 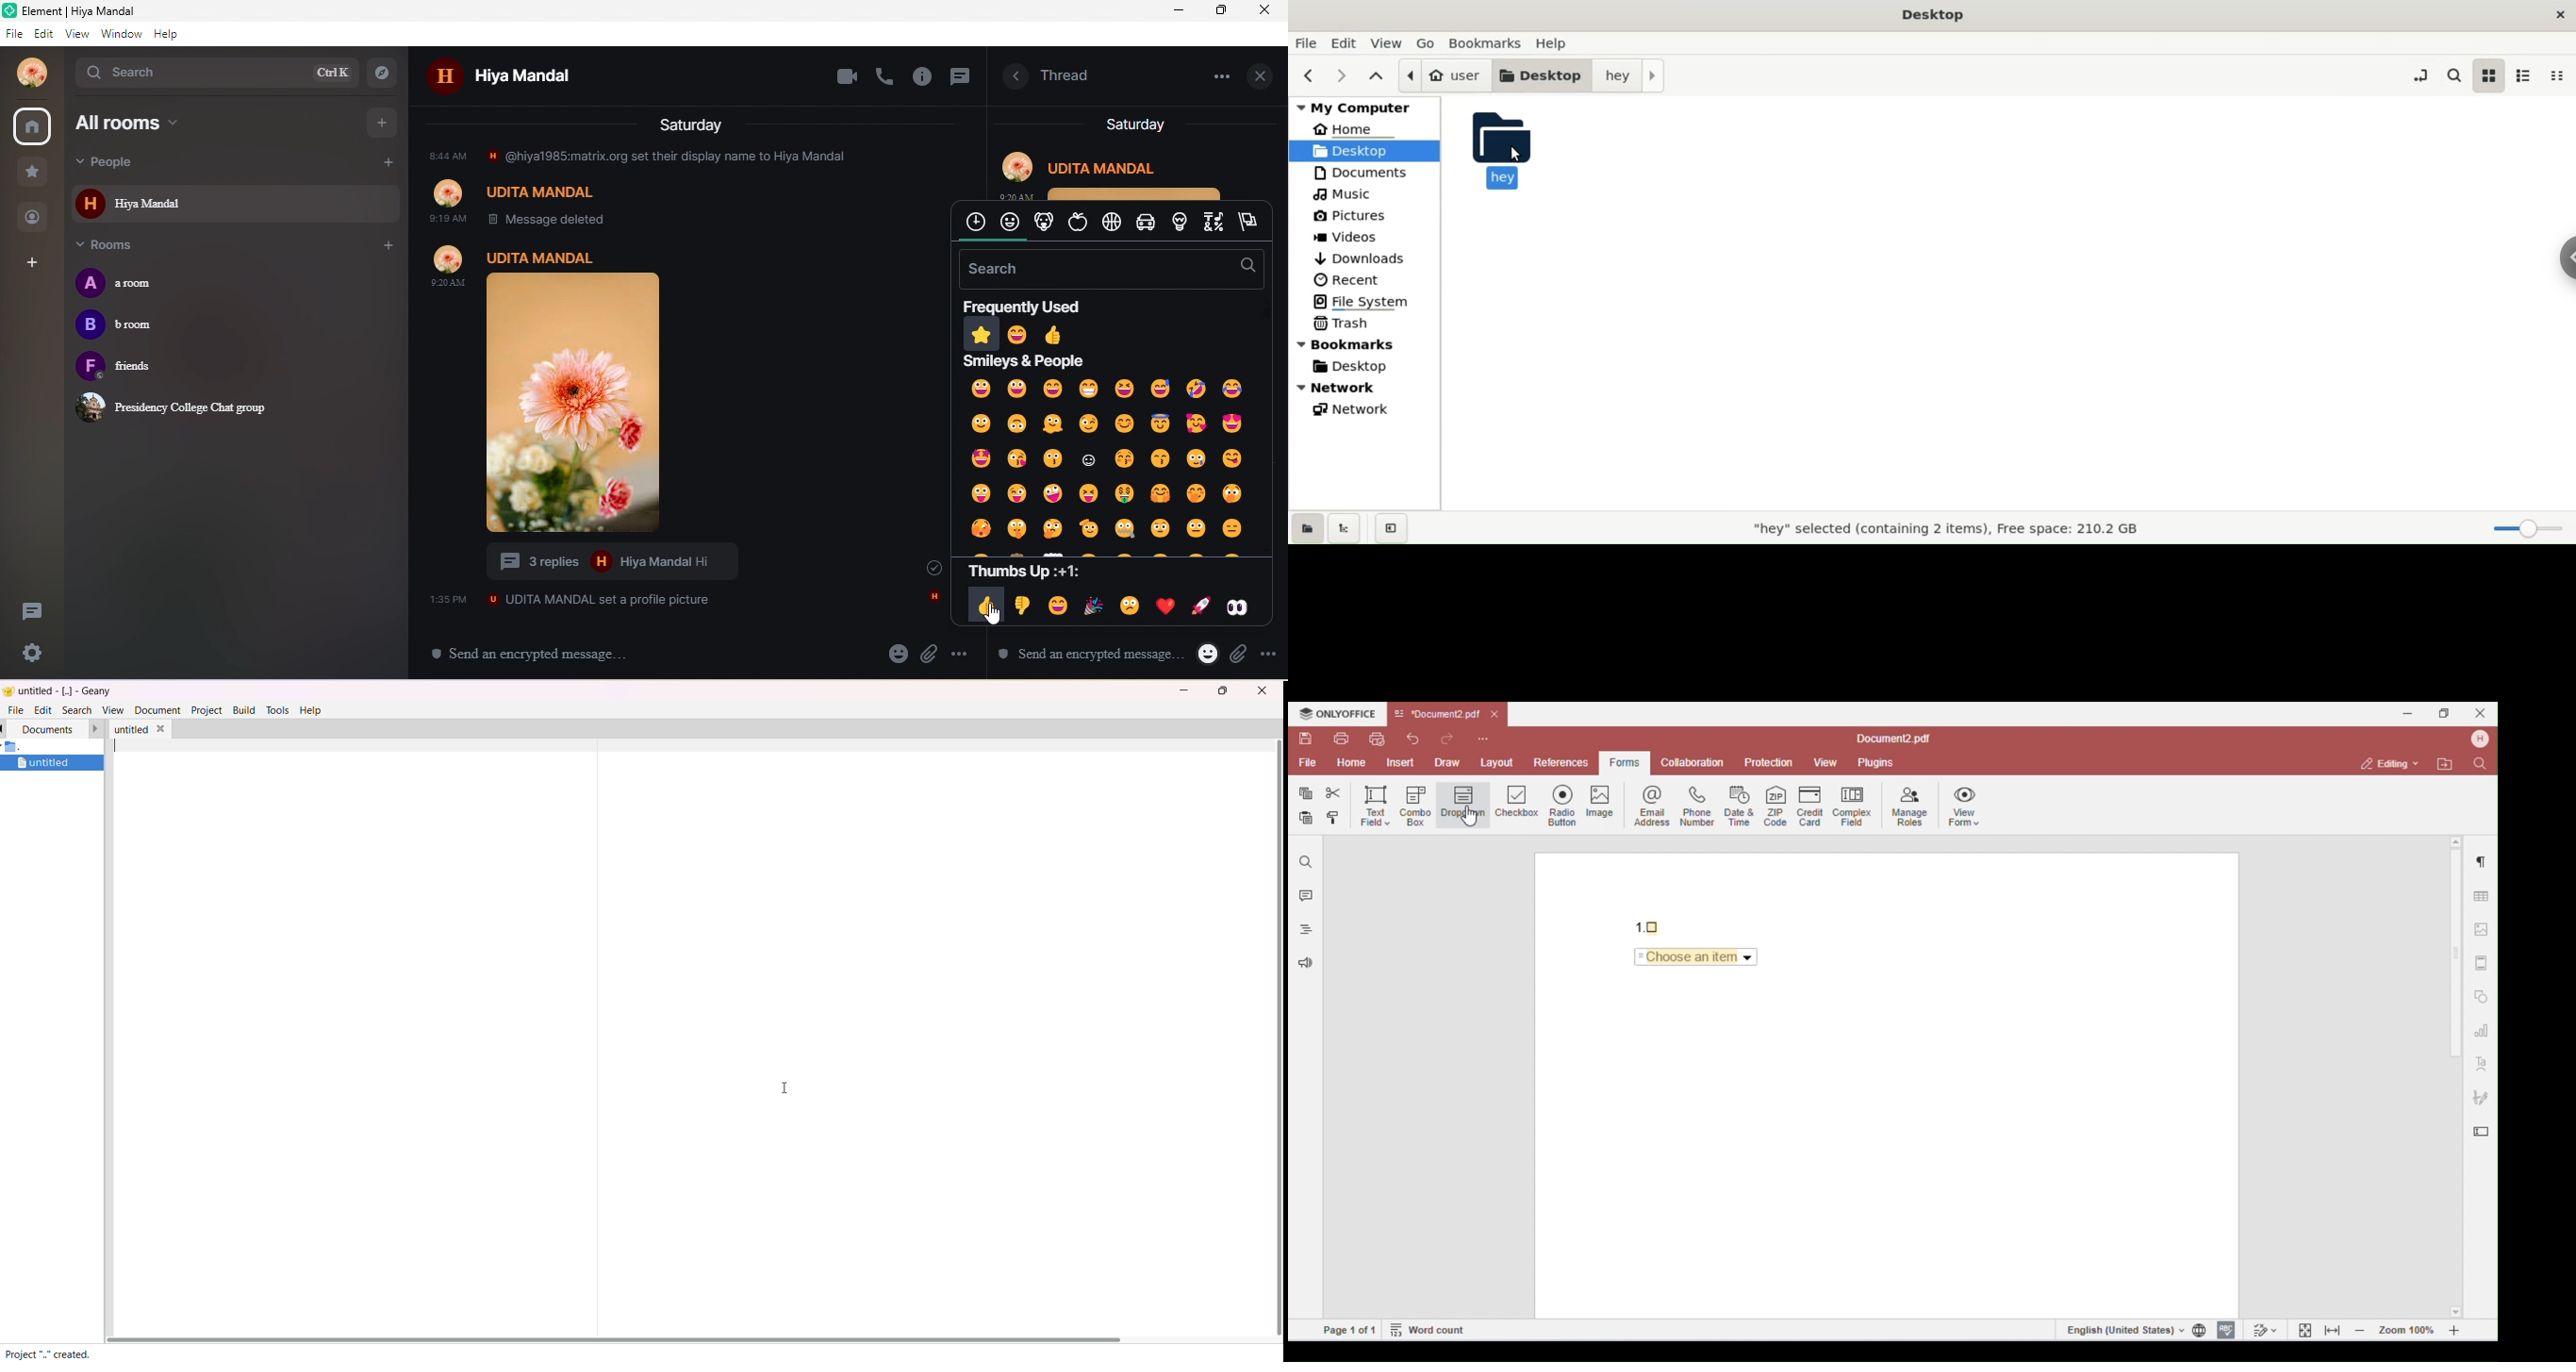 What do you see at coordinates (32, 173) in the screenshot?
I see `favourites` at bounding box center [32, 173].